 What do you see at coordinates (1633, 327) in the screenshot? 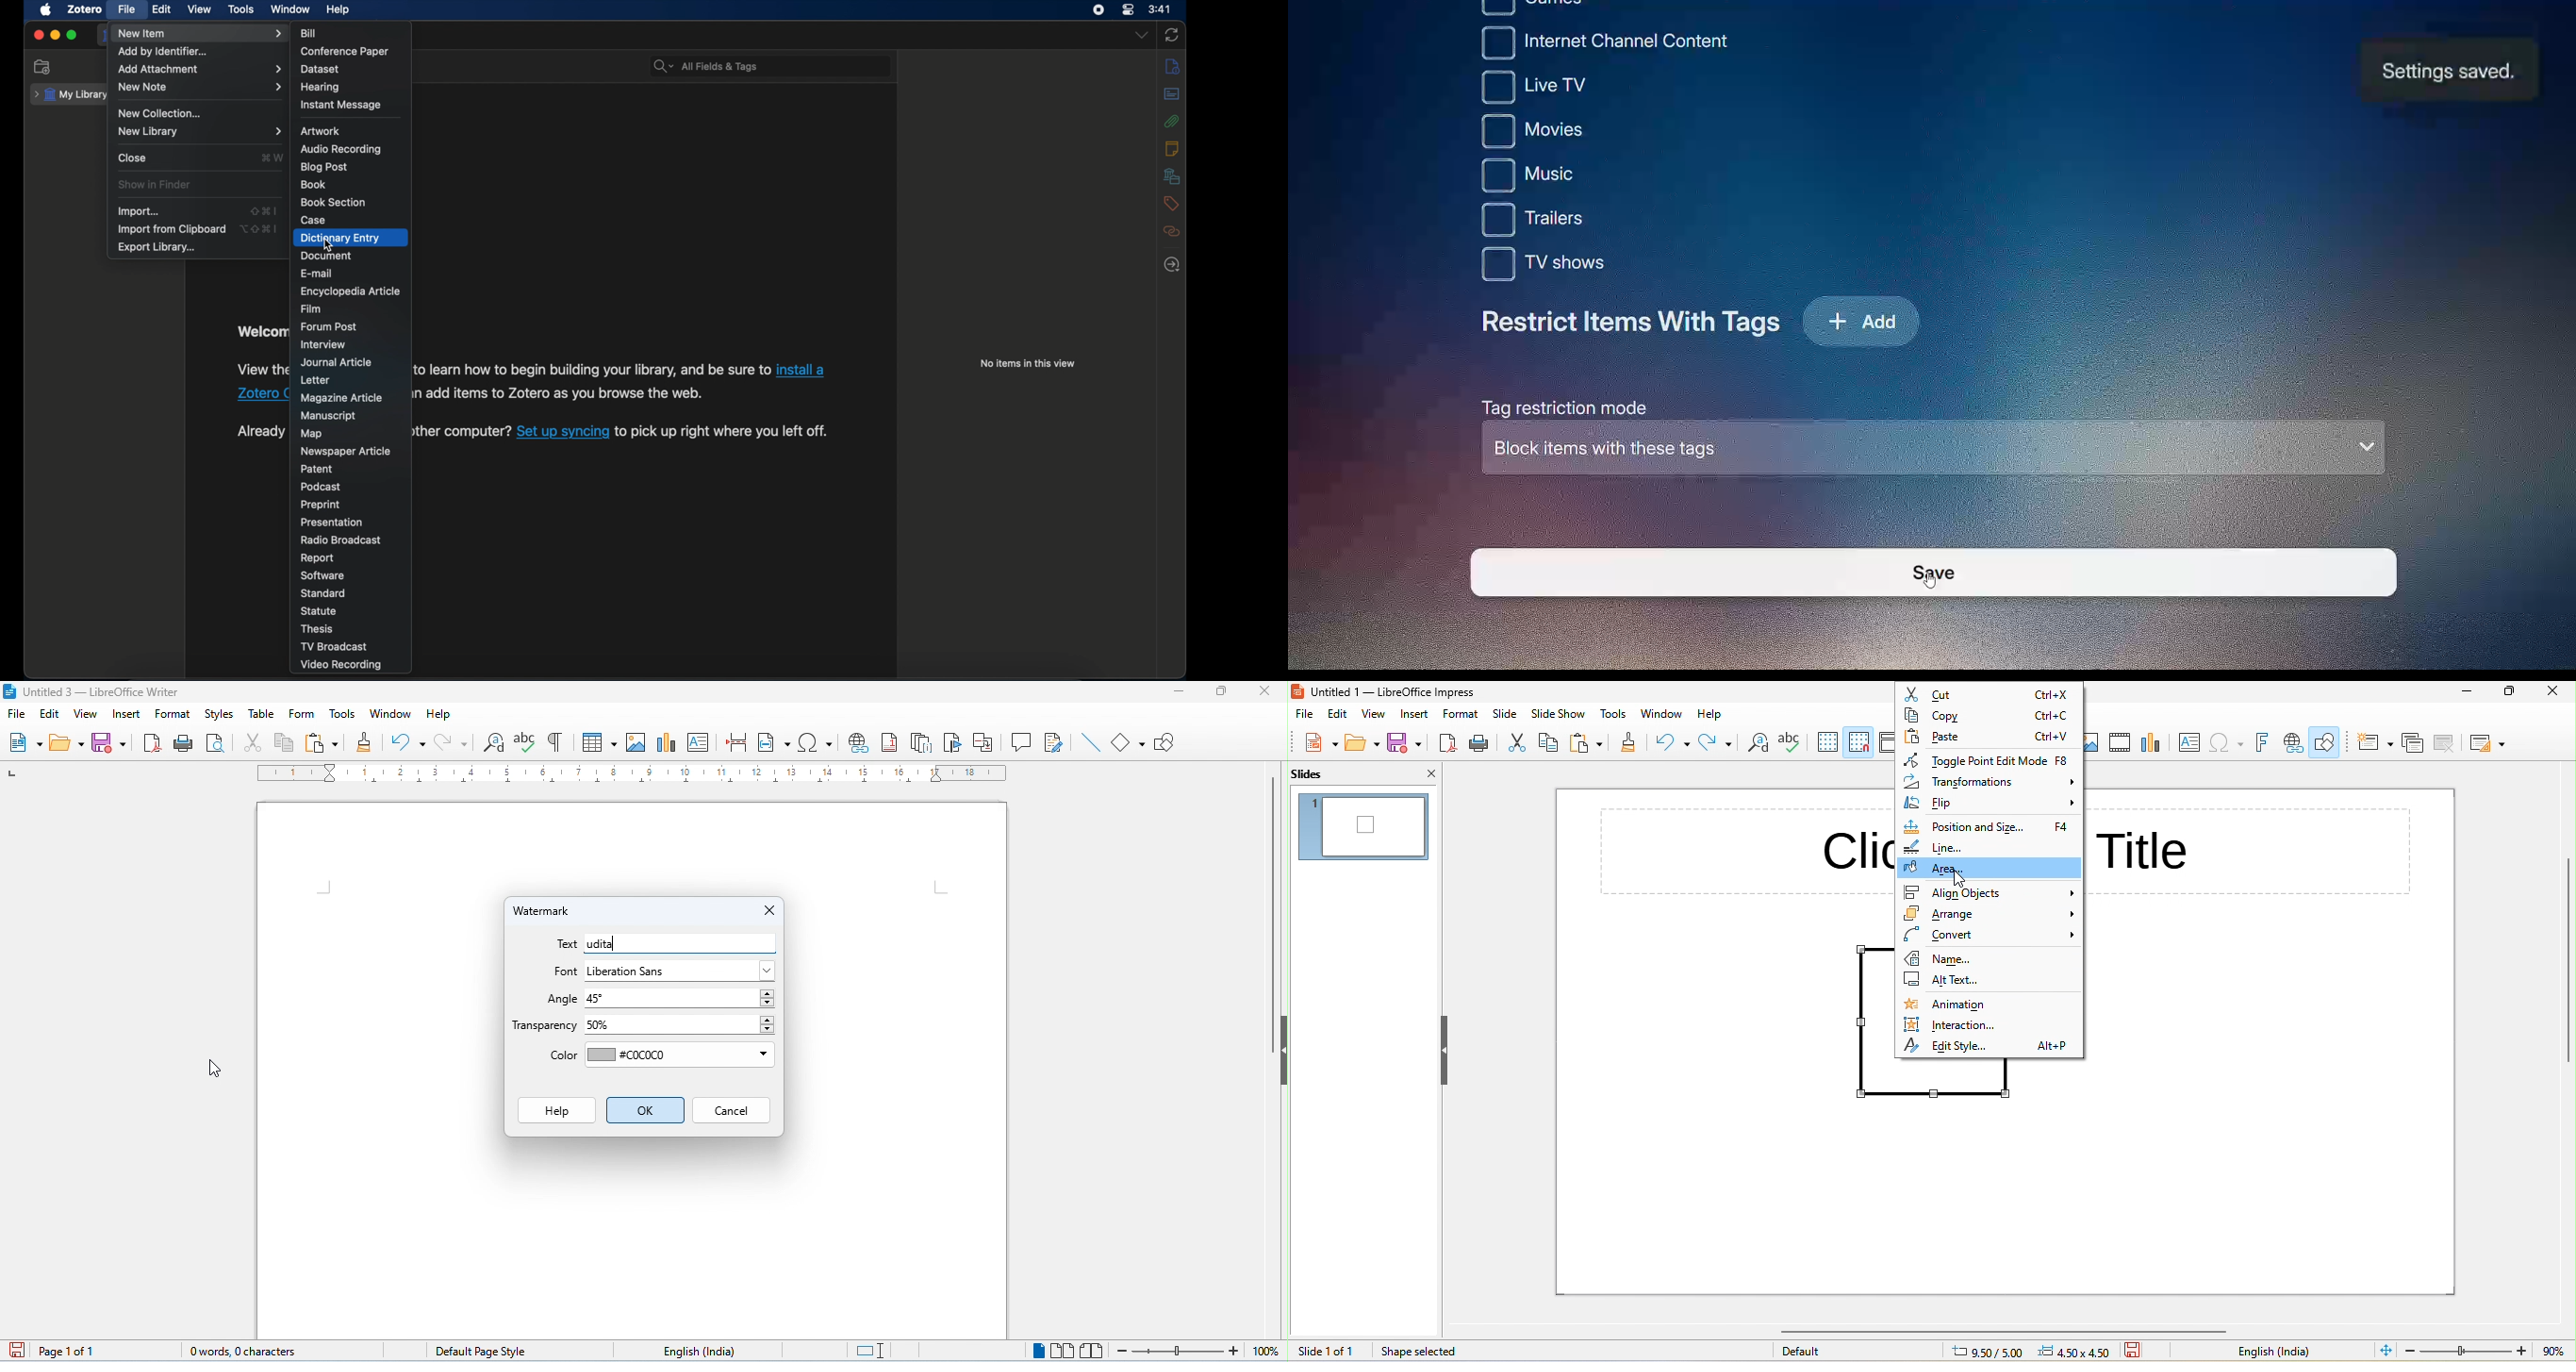
I see `Restrict Items With Tags` at bounding box center [1633, 327].